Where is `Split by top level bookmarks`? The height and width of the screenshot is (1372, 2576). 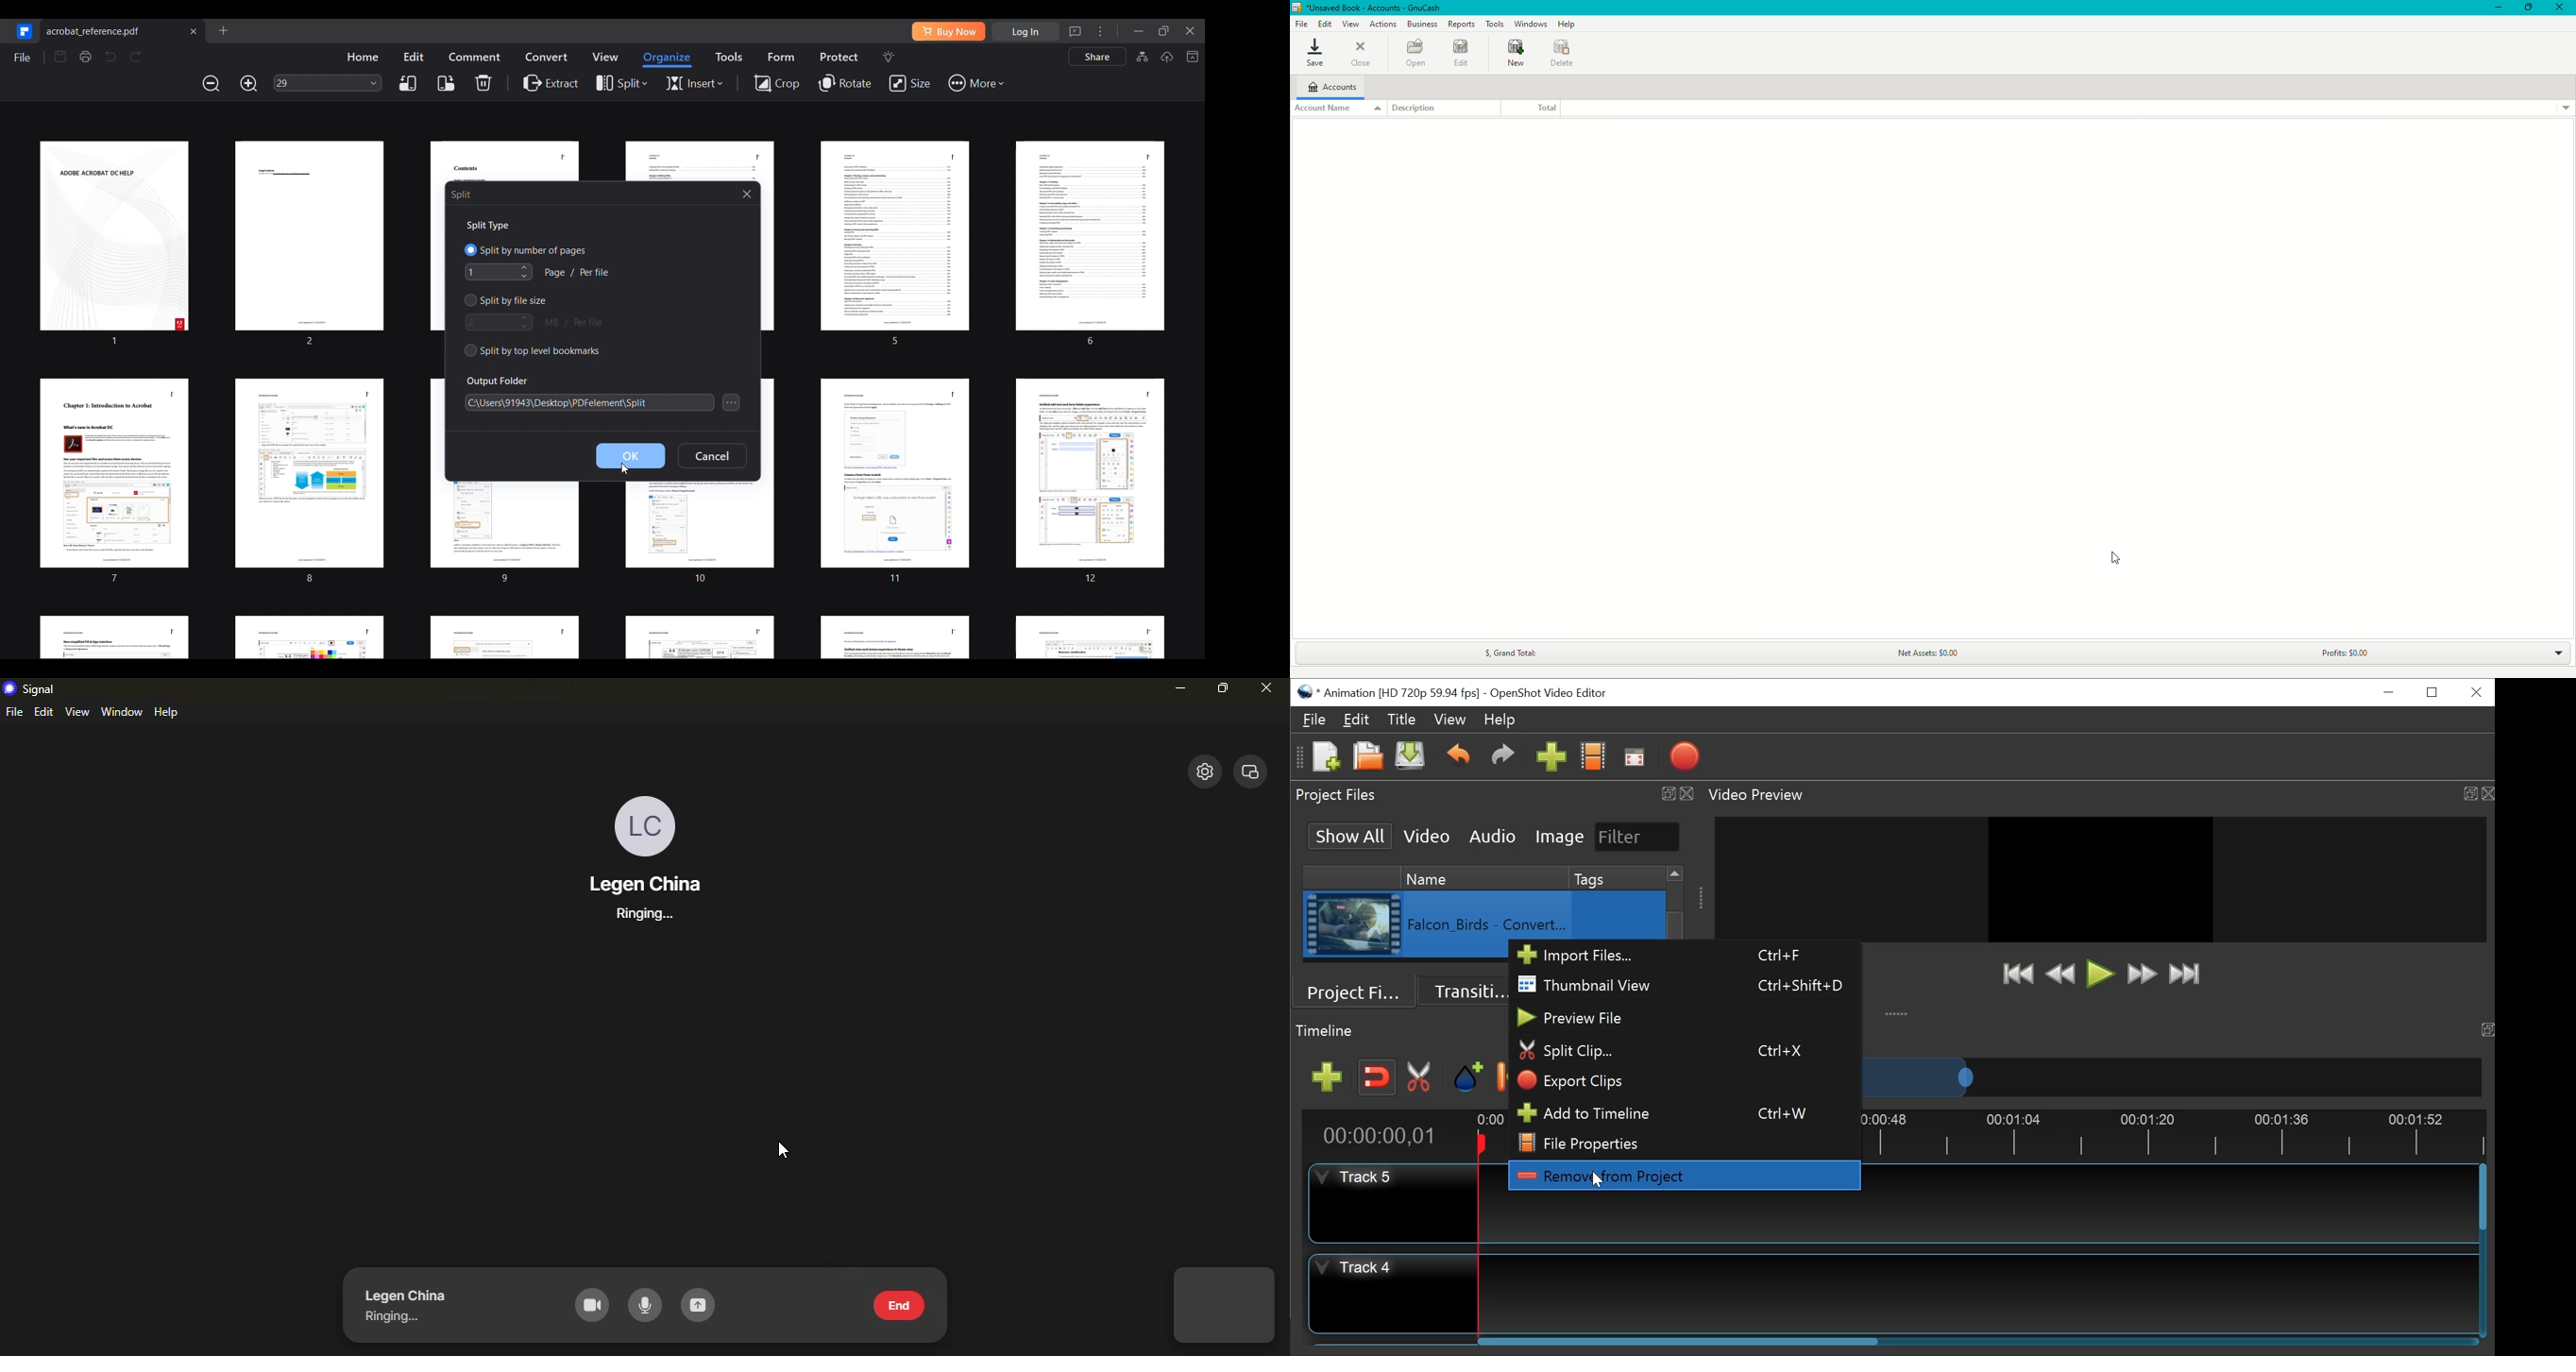 Split by top level bookmarks is located at coordinates (532, 351).